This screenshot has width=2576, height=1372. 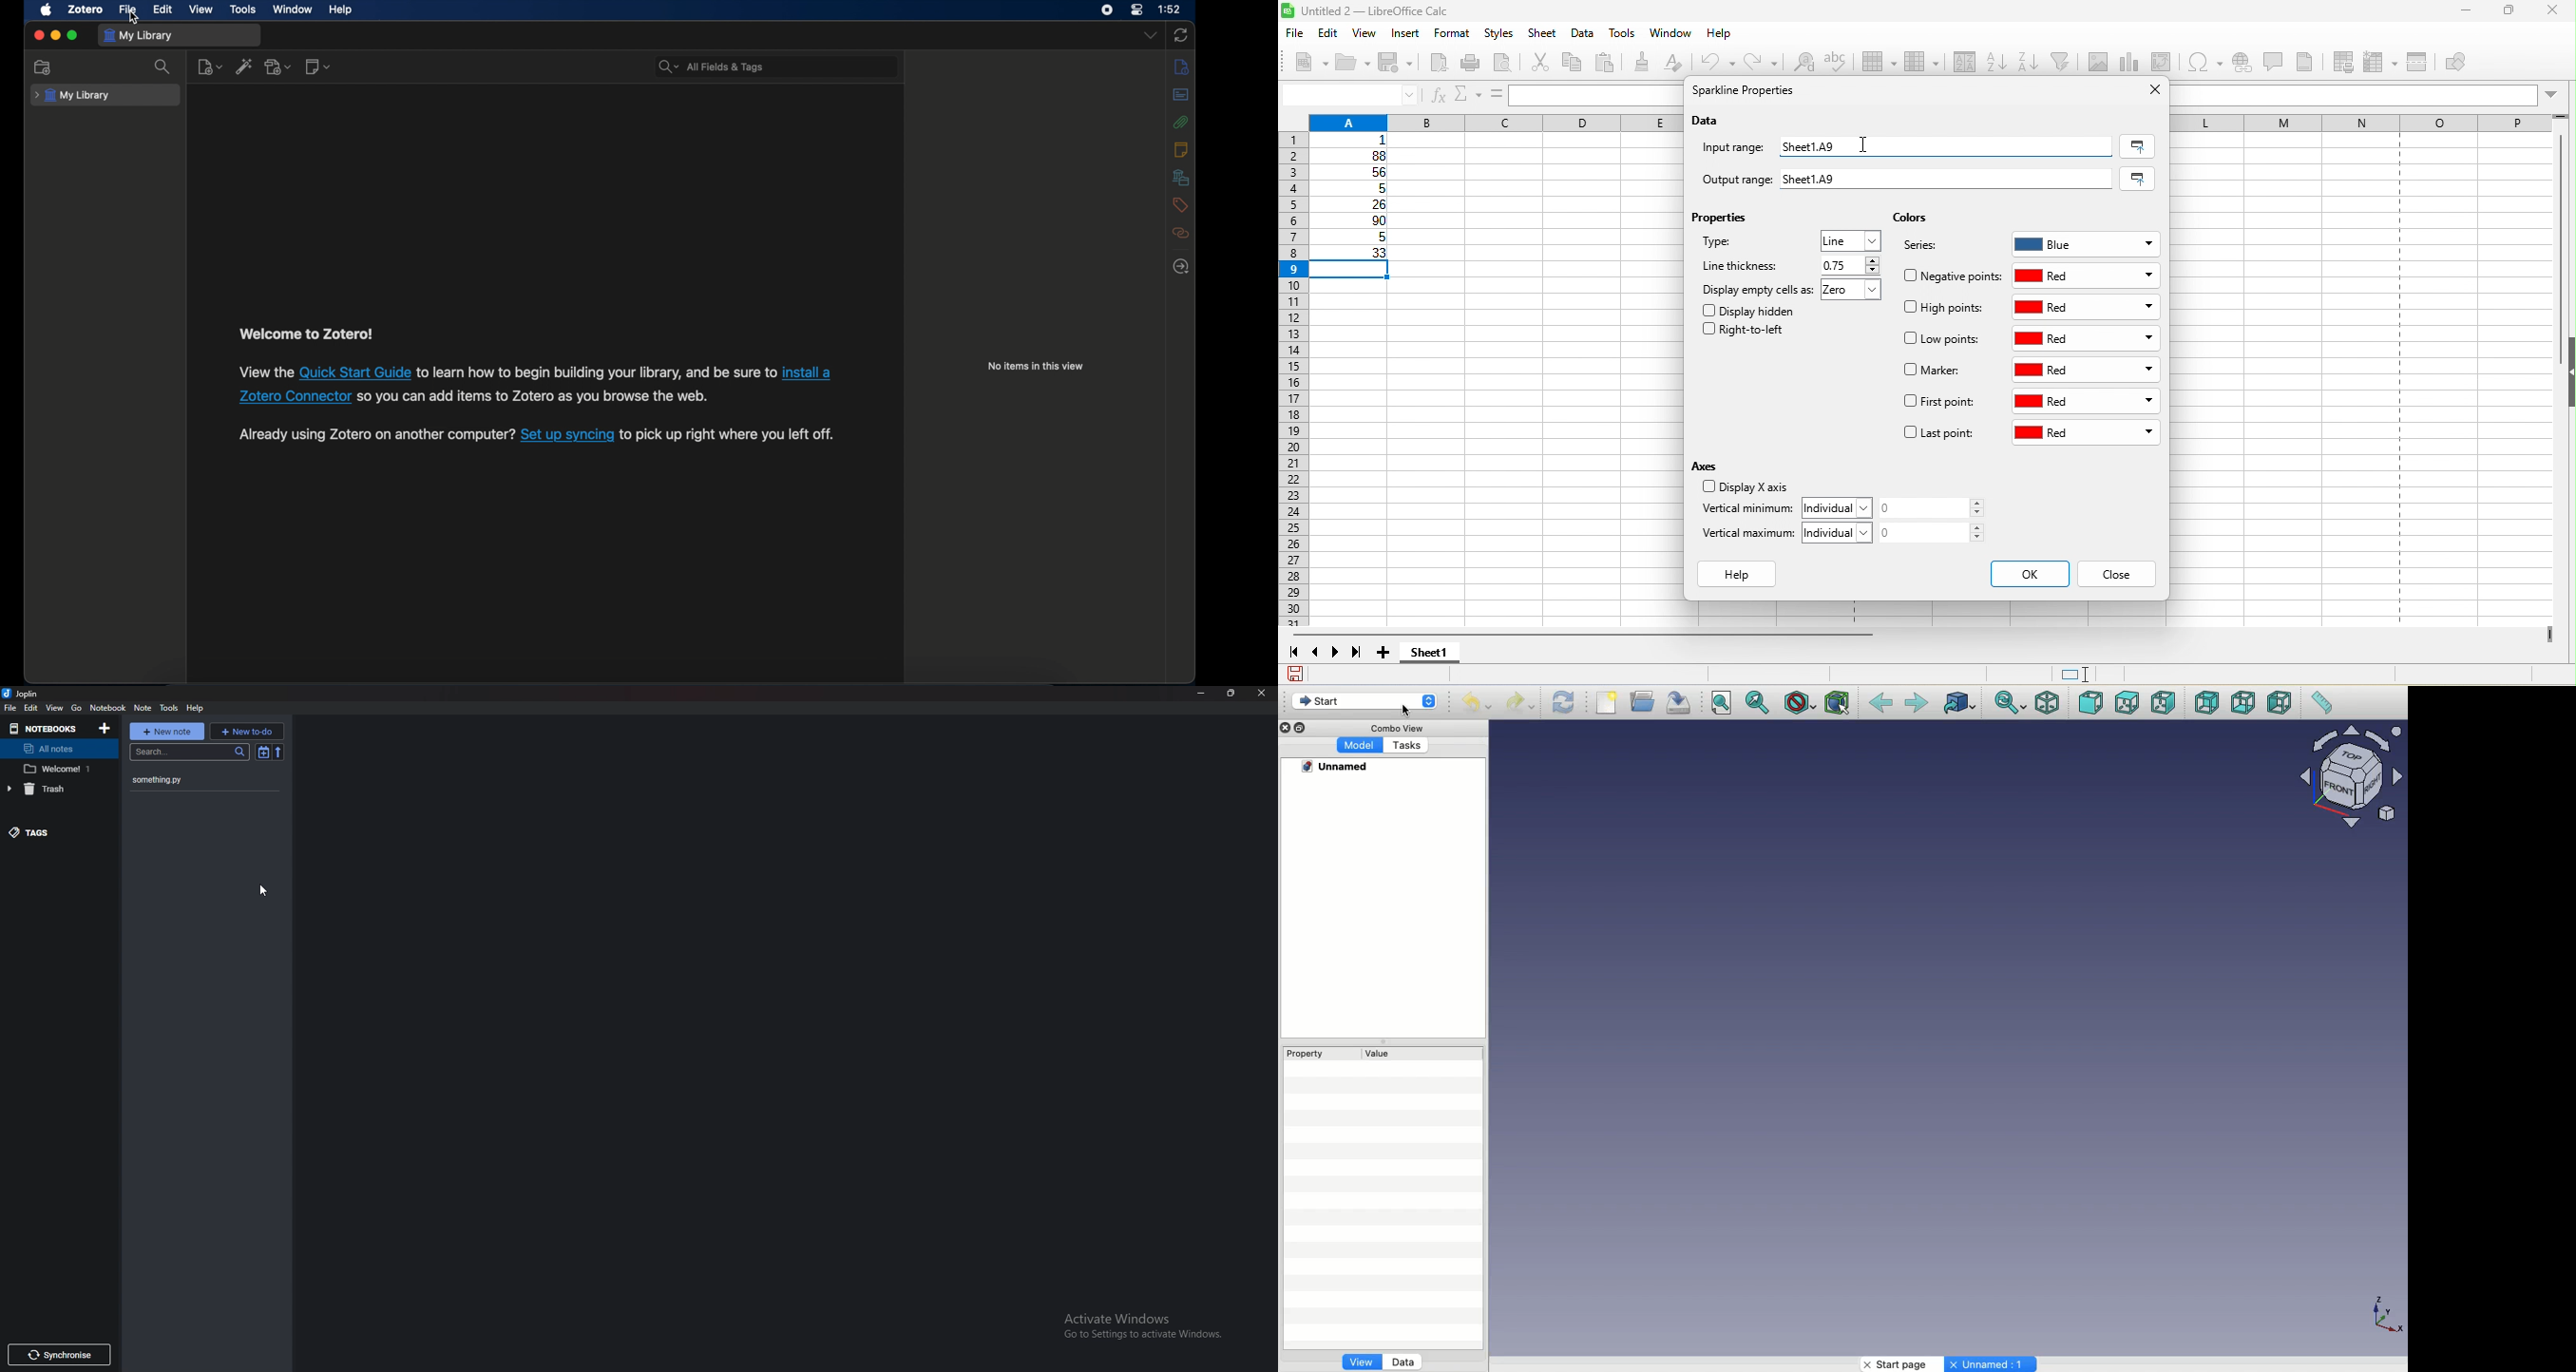 What do you see at coordinates (2117, 575) in the screenshot?
I see `close` at bounding box center [2117, 575].